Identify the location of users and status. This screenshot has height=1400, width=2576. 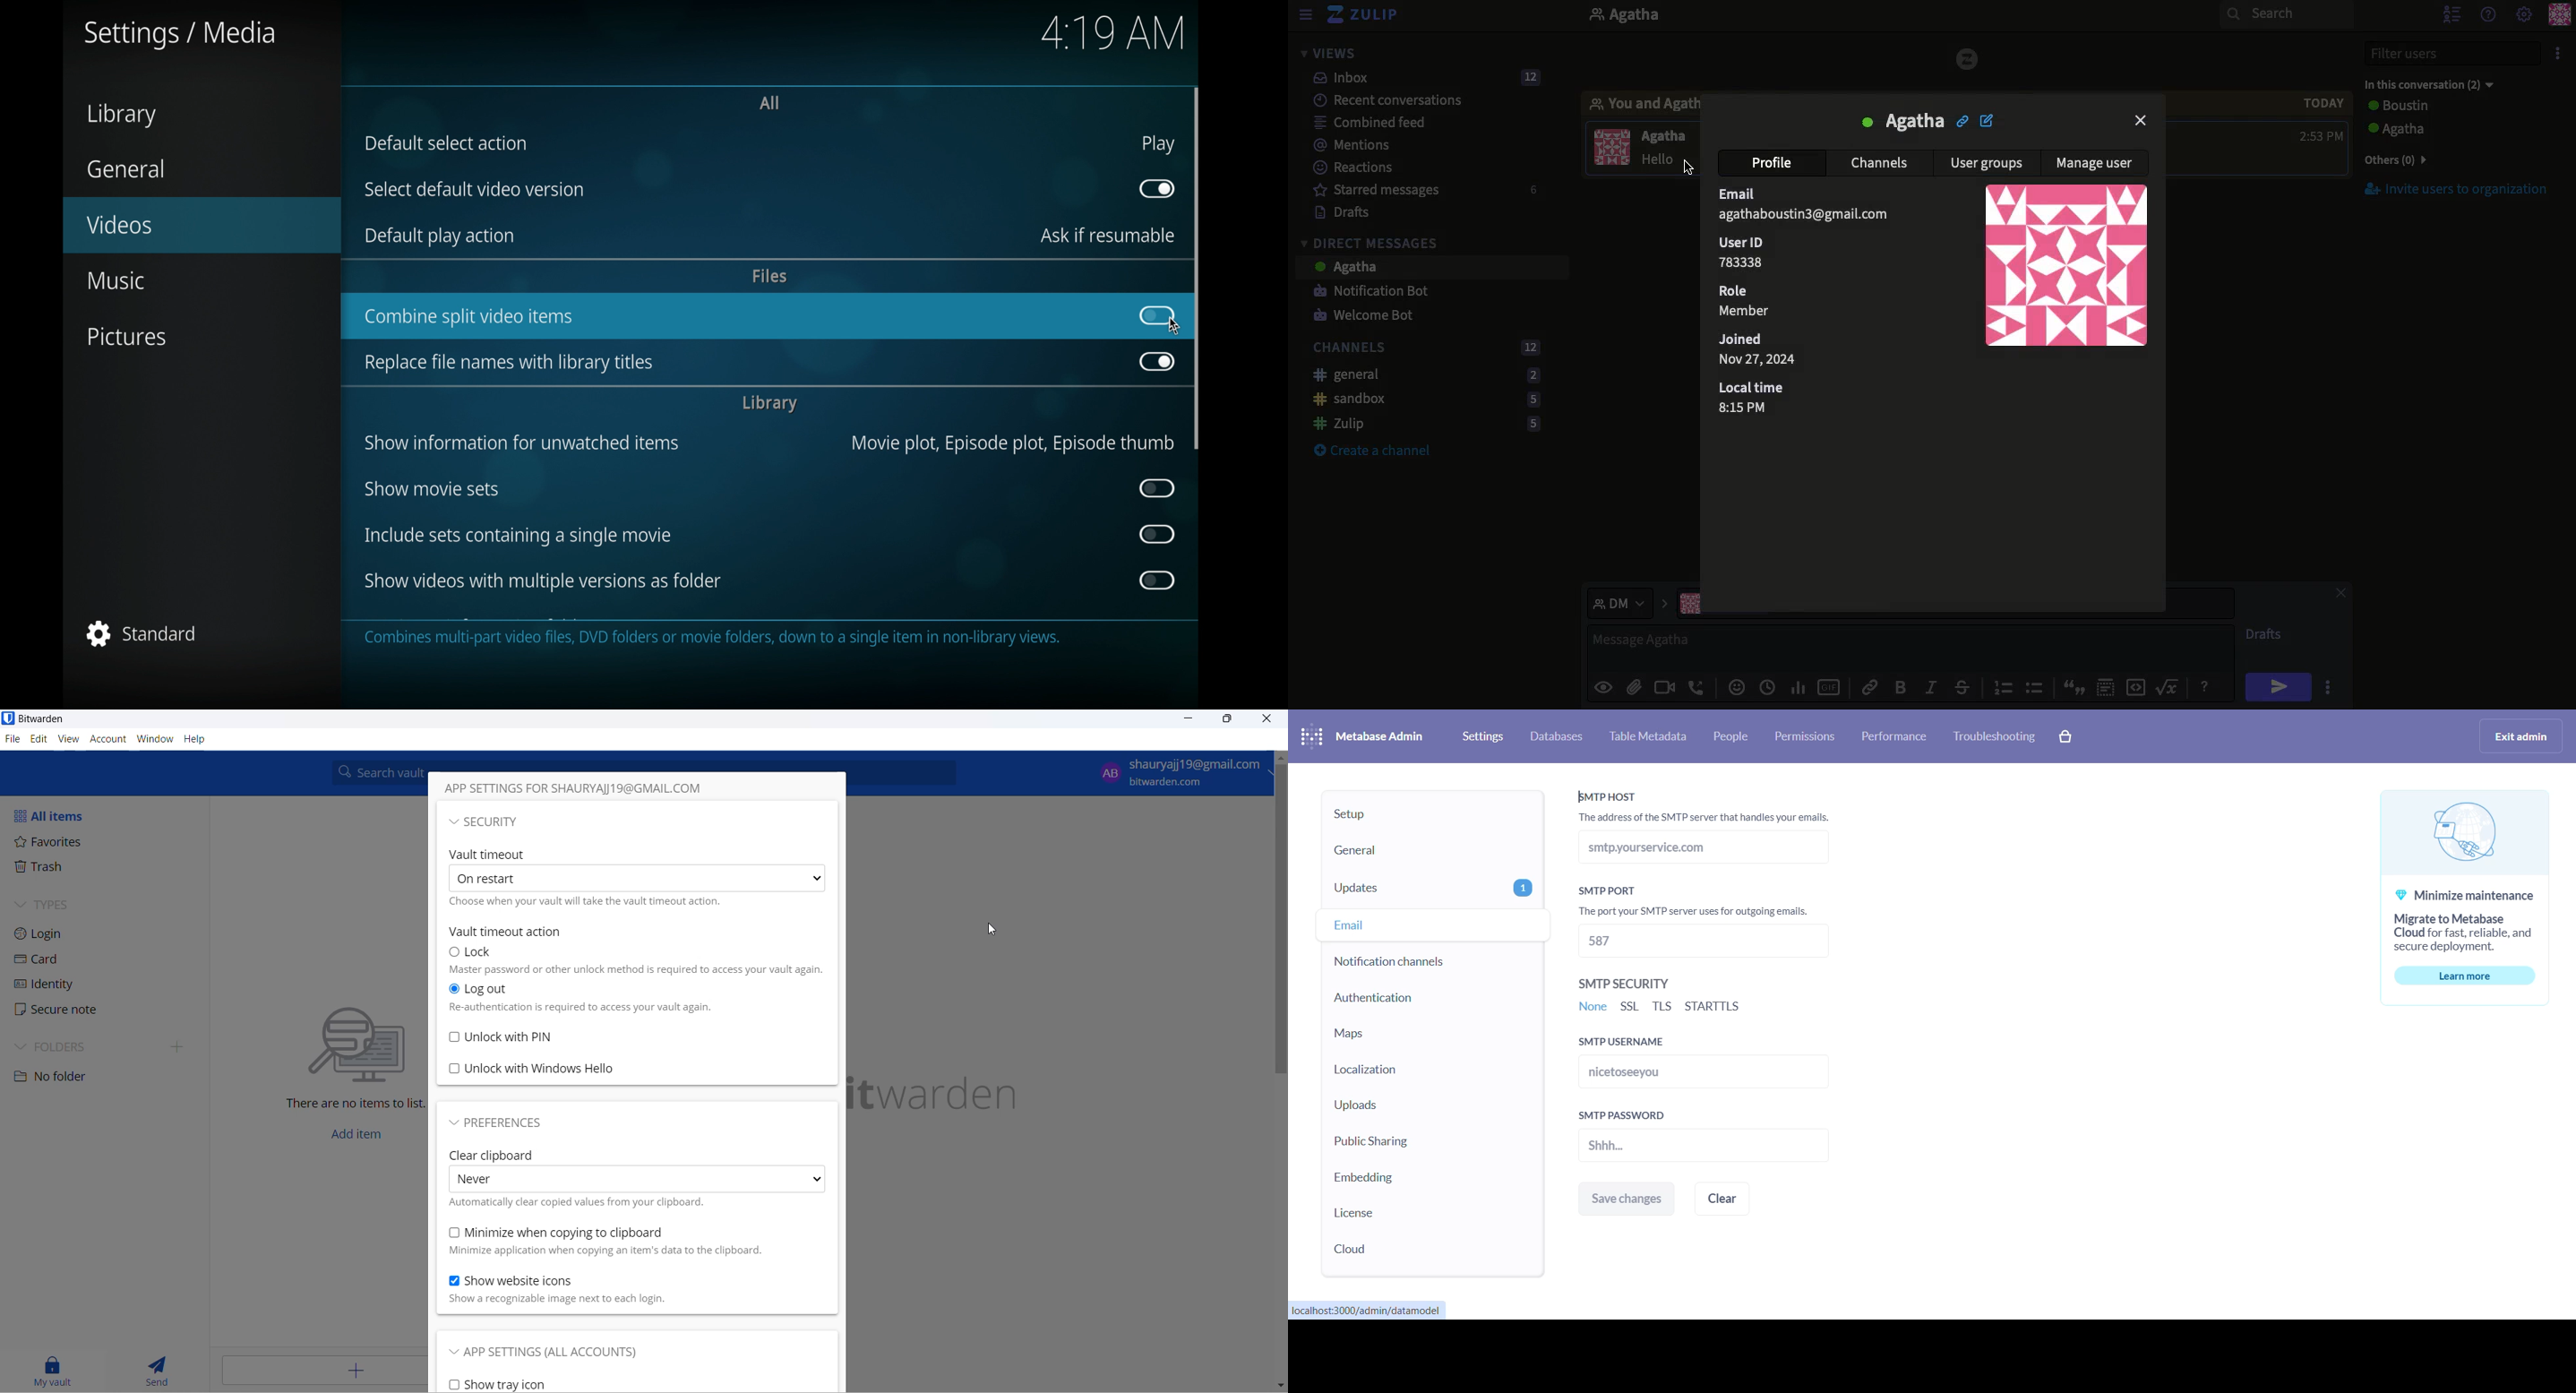
(2422, 130).